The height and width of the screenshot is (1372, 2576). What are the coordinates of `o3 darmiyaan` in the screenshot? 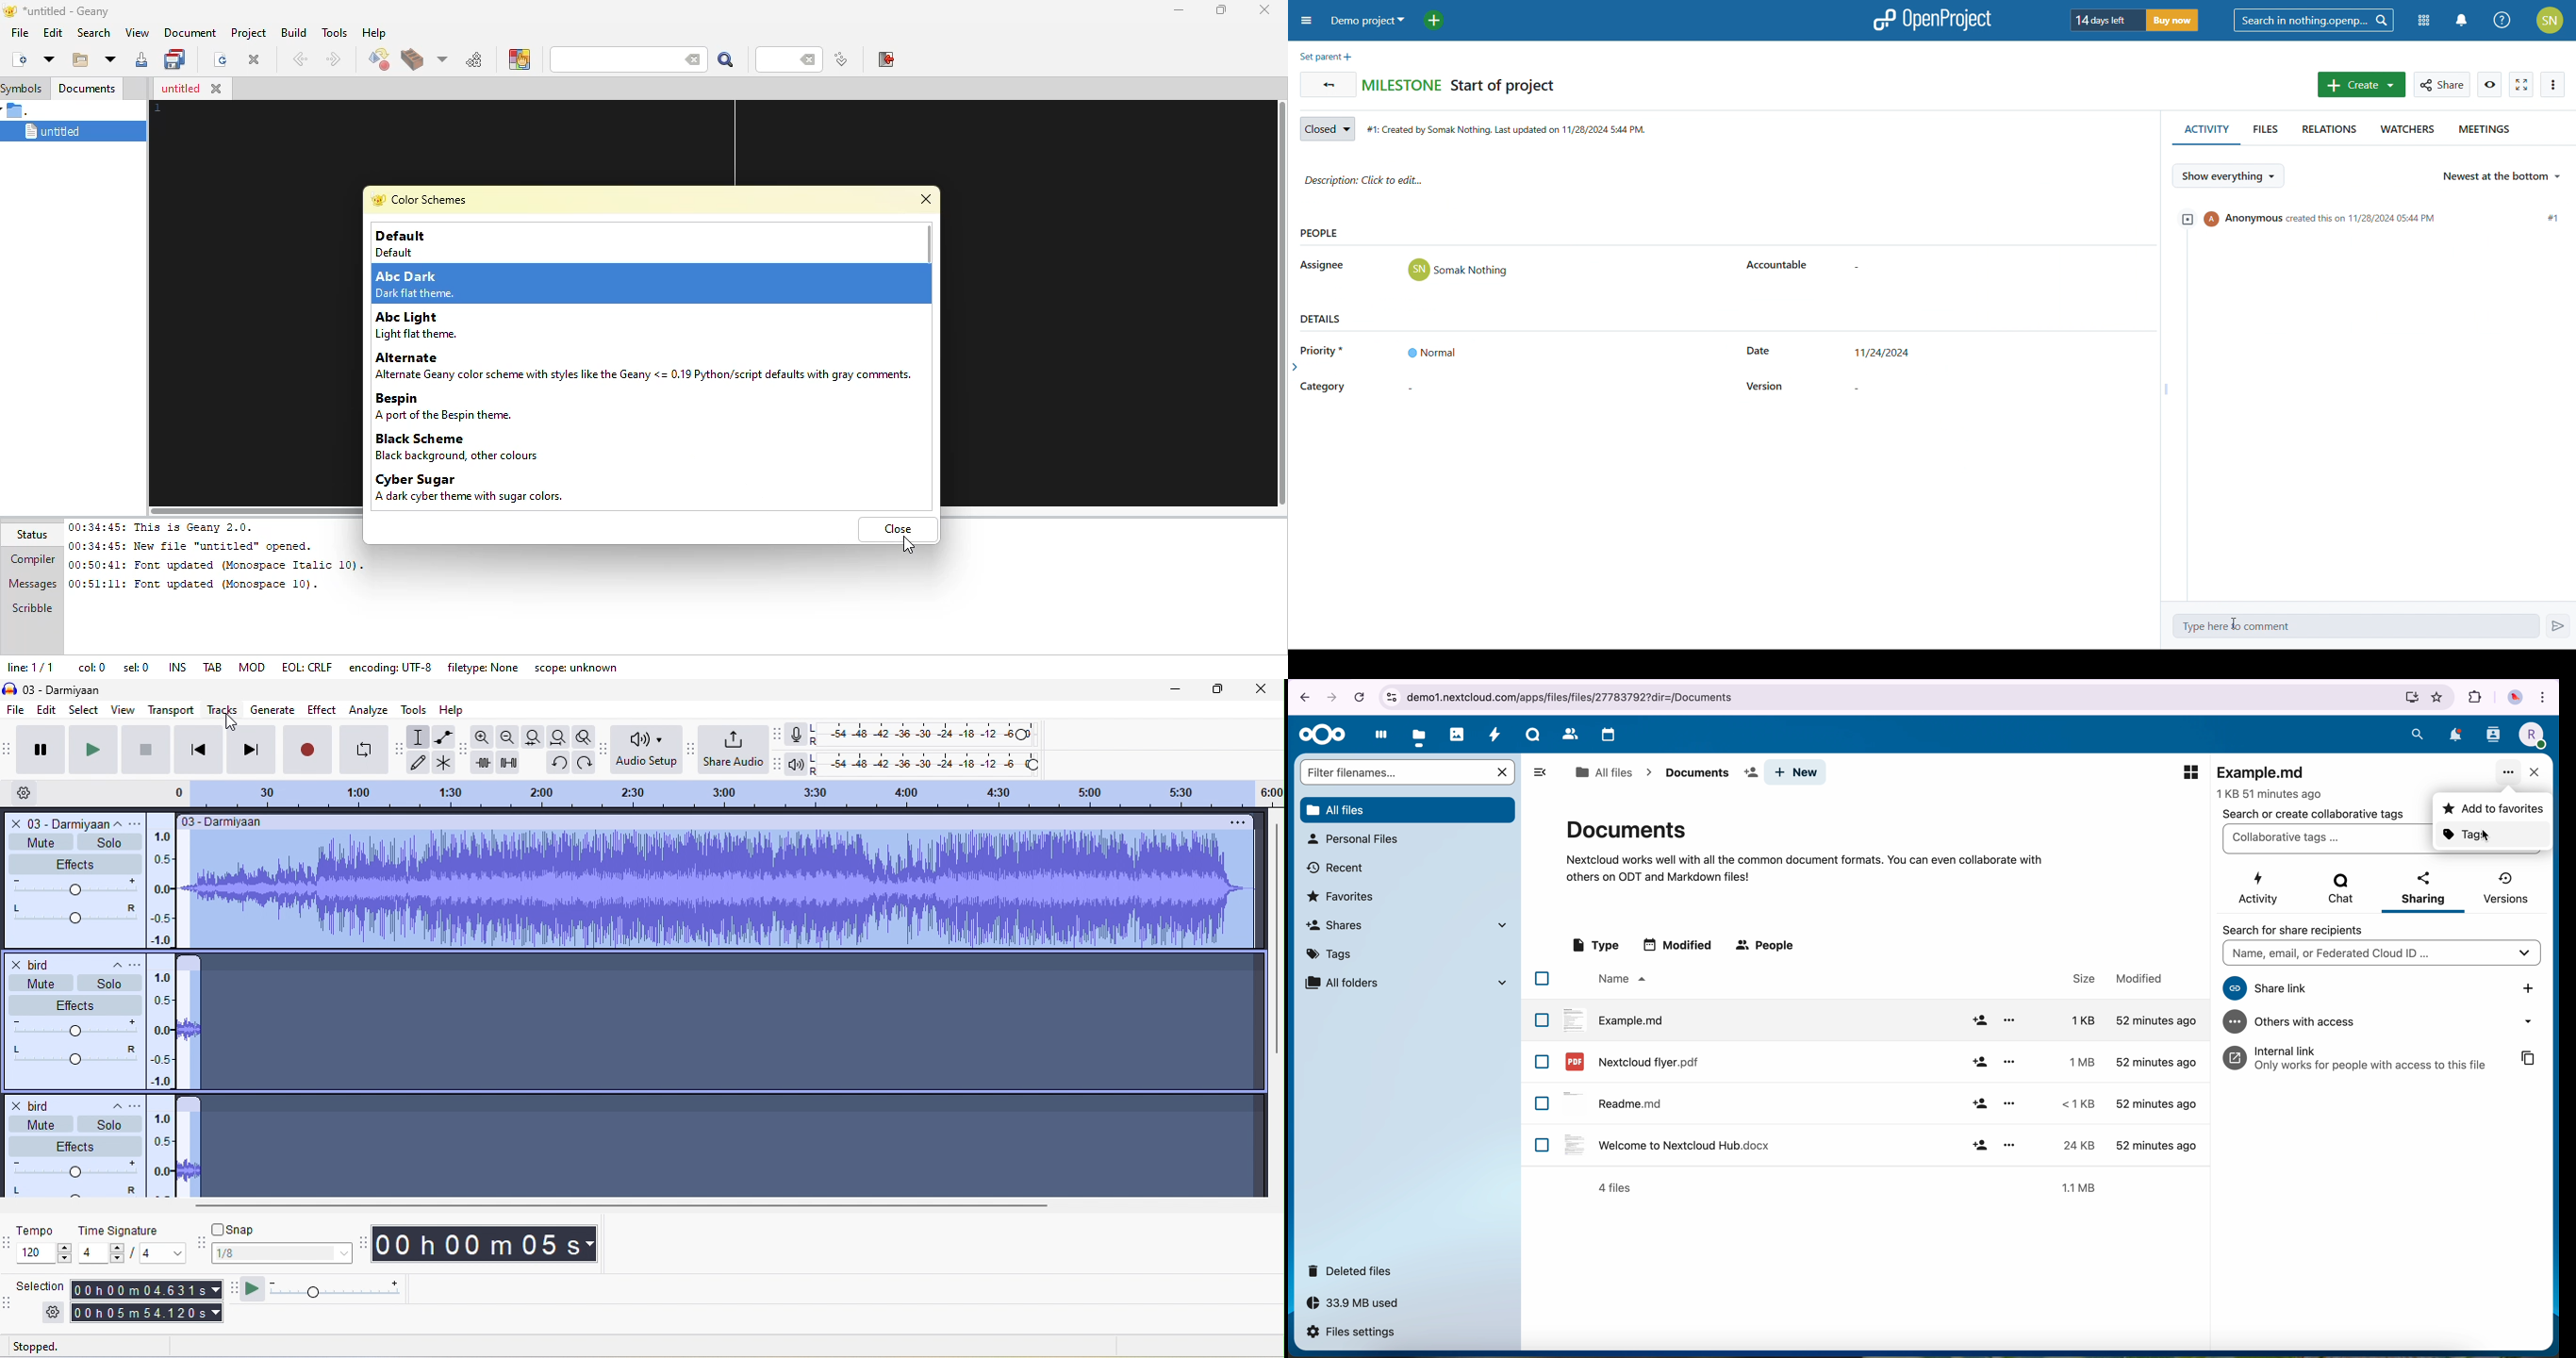 It's located at (55, 823).